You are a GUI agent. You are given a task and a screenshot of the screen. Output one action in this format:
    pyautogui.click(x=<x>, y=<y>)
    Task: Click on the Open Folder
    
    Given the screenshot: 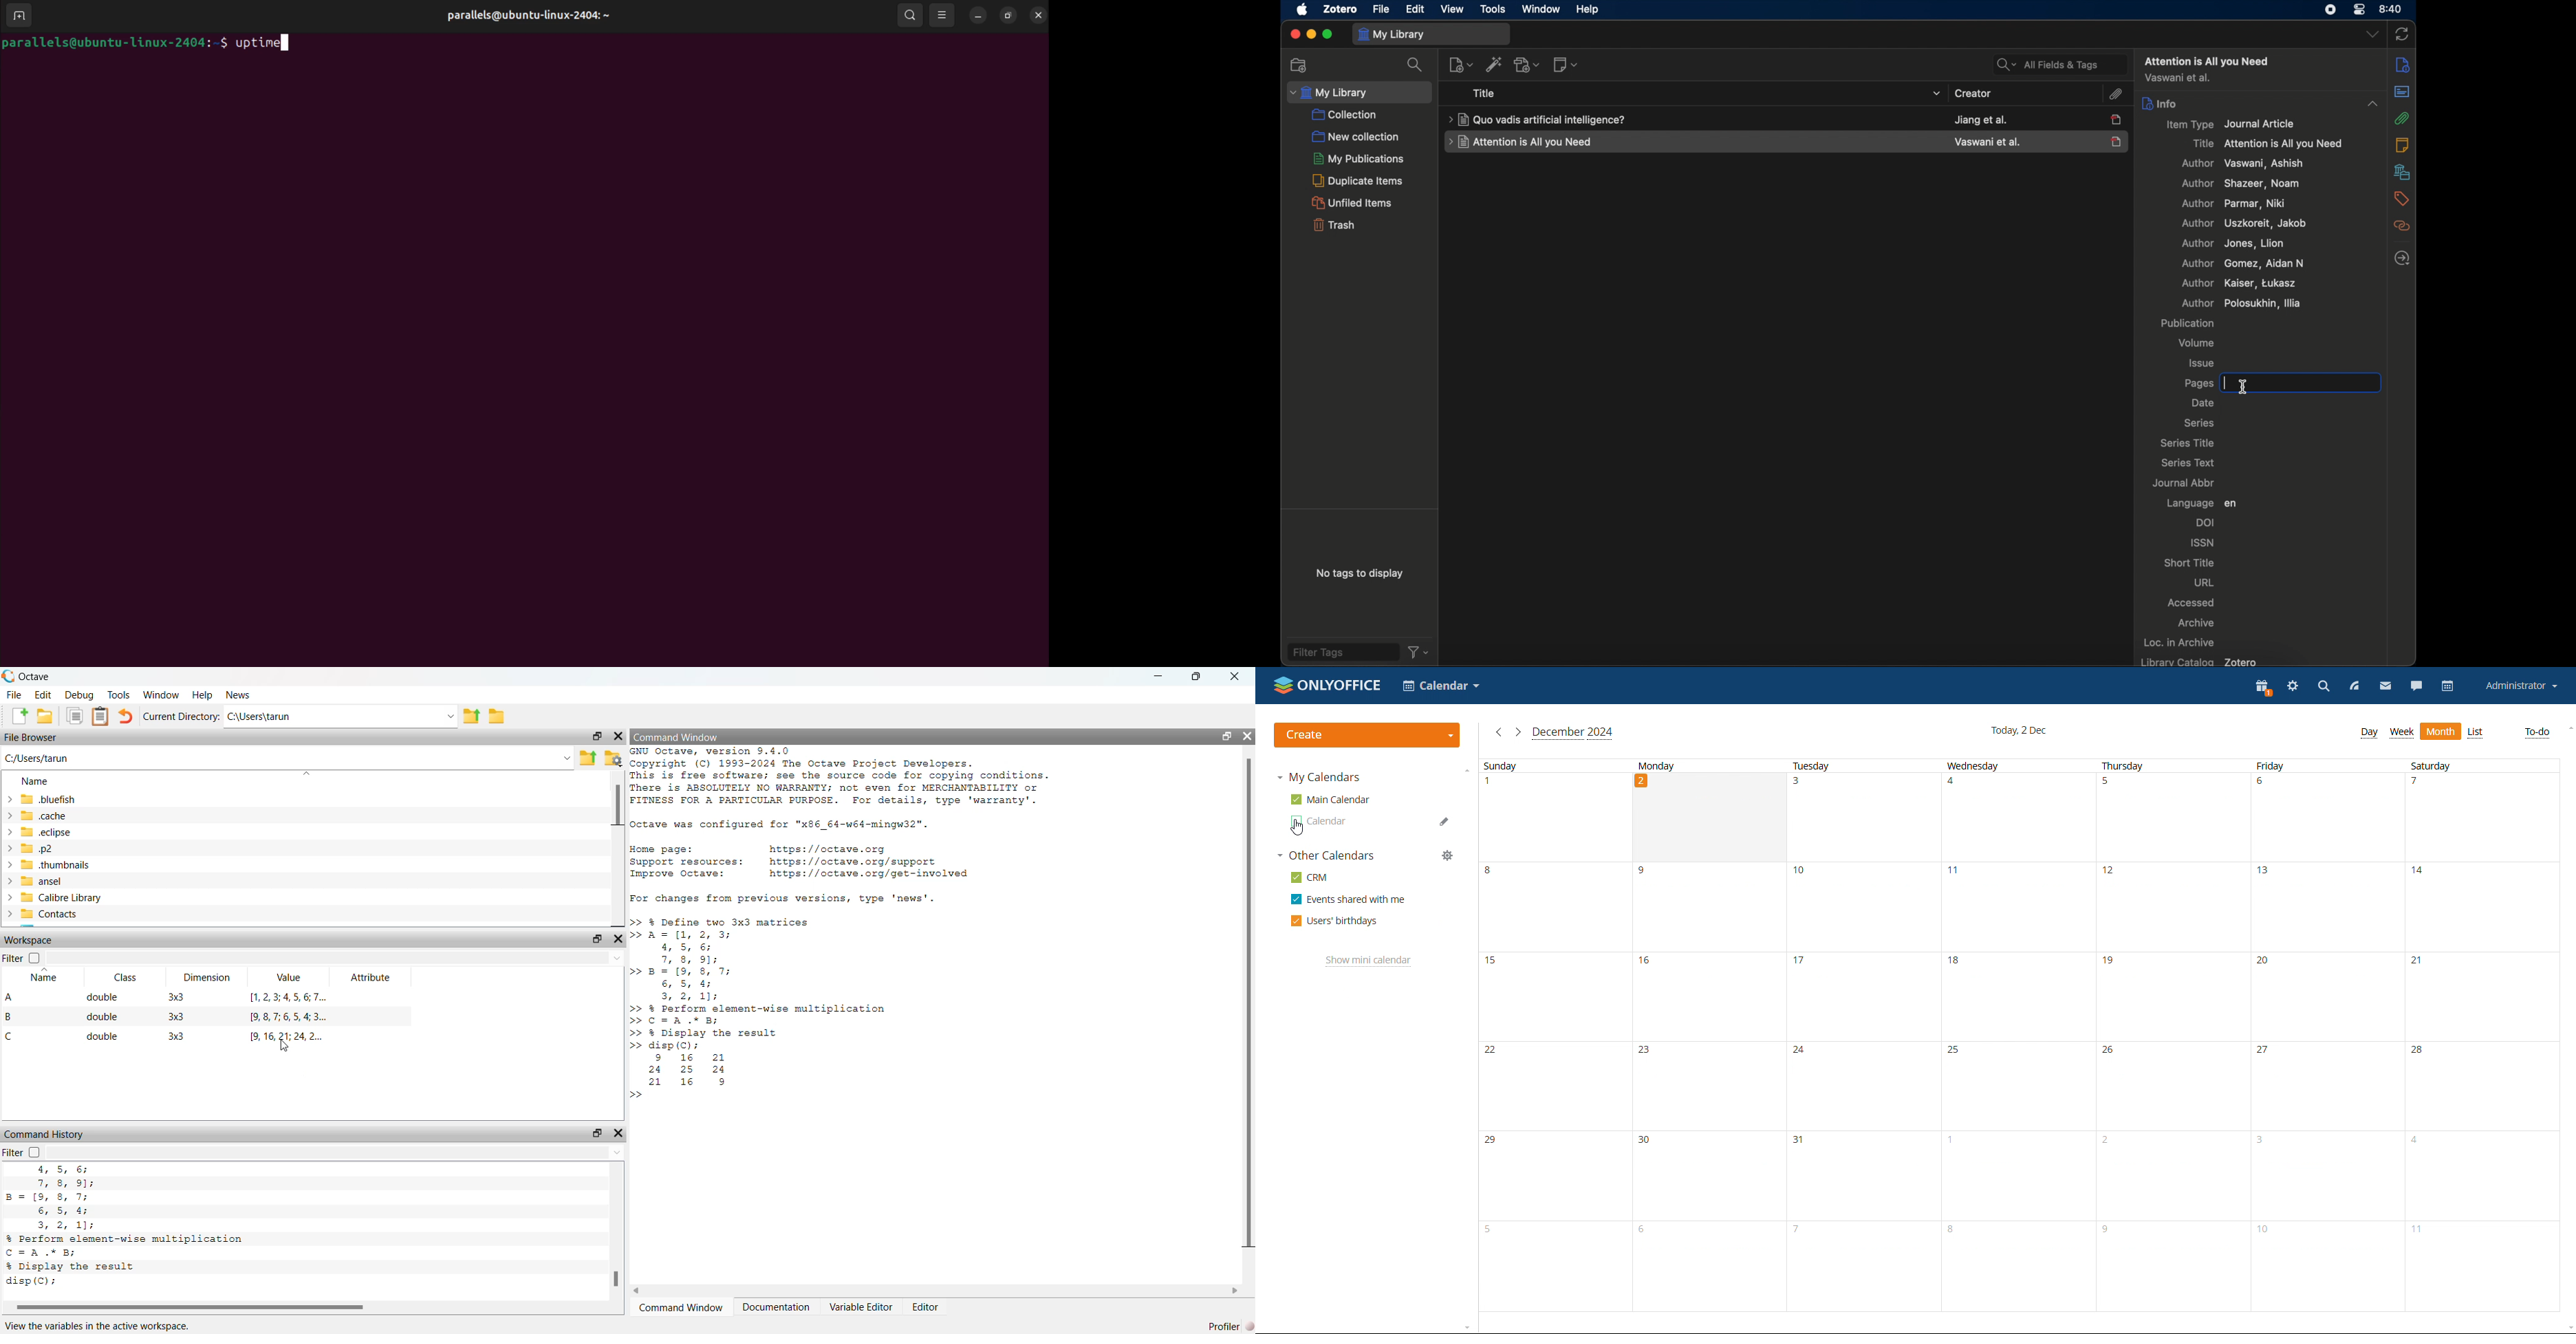 What is the action you would take?
    pyautogui.click(x=45, y=716)
    